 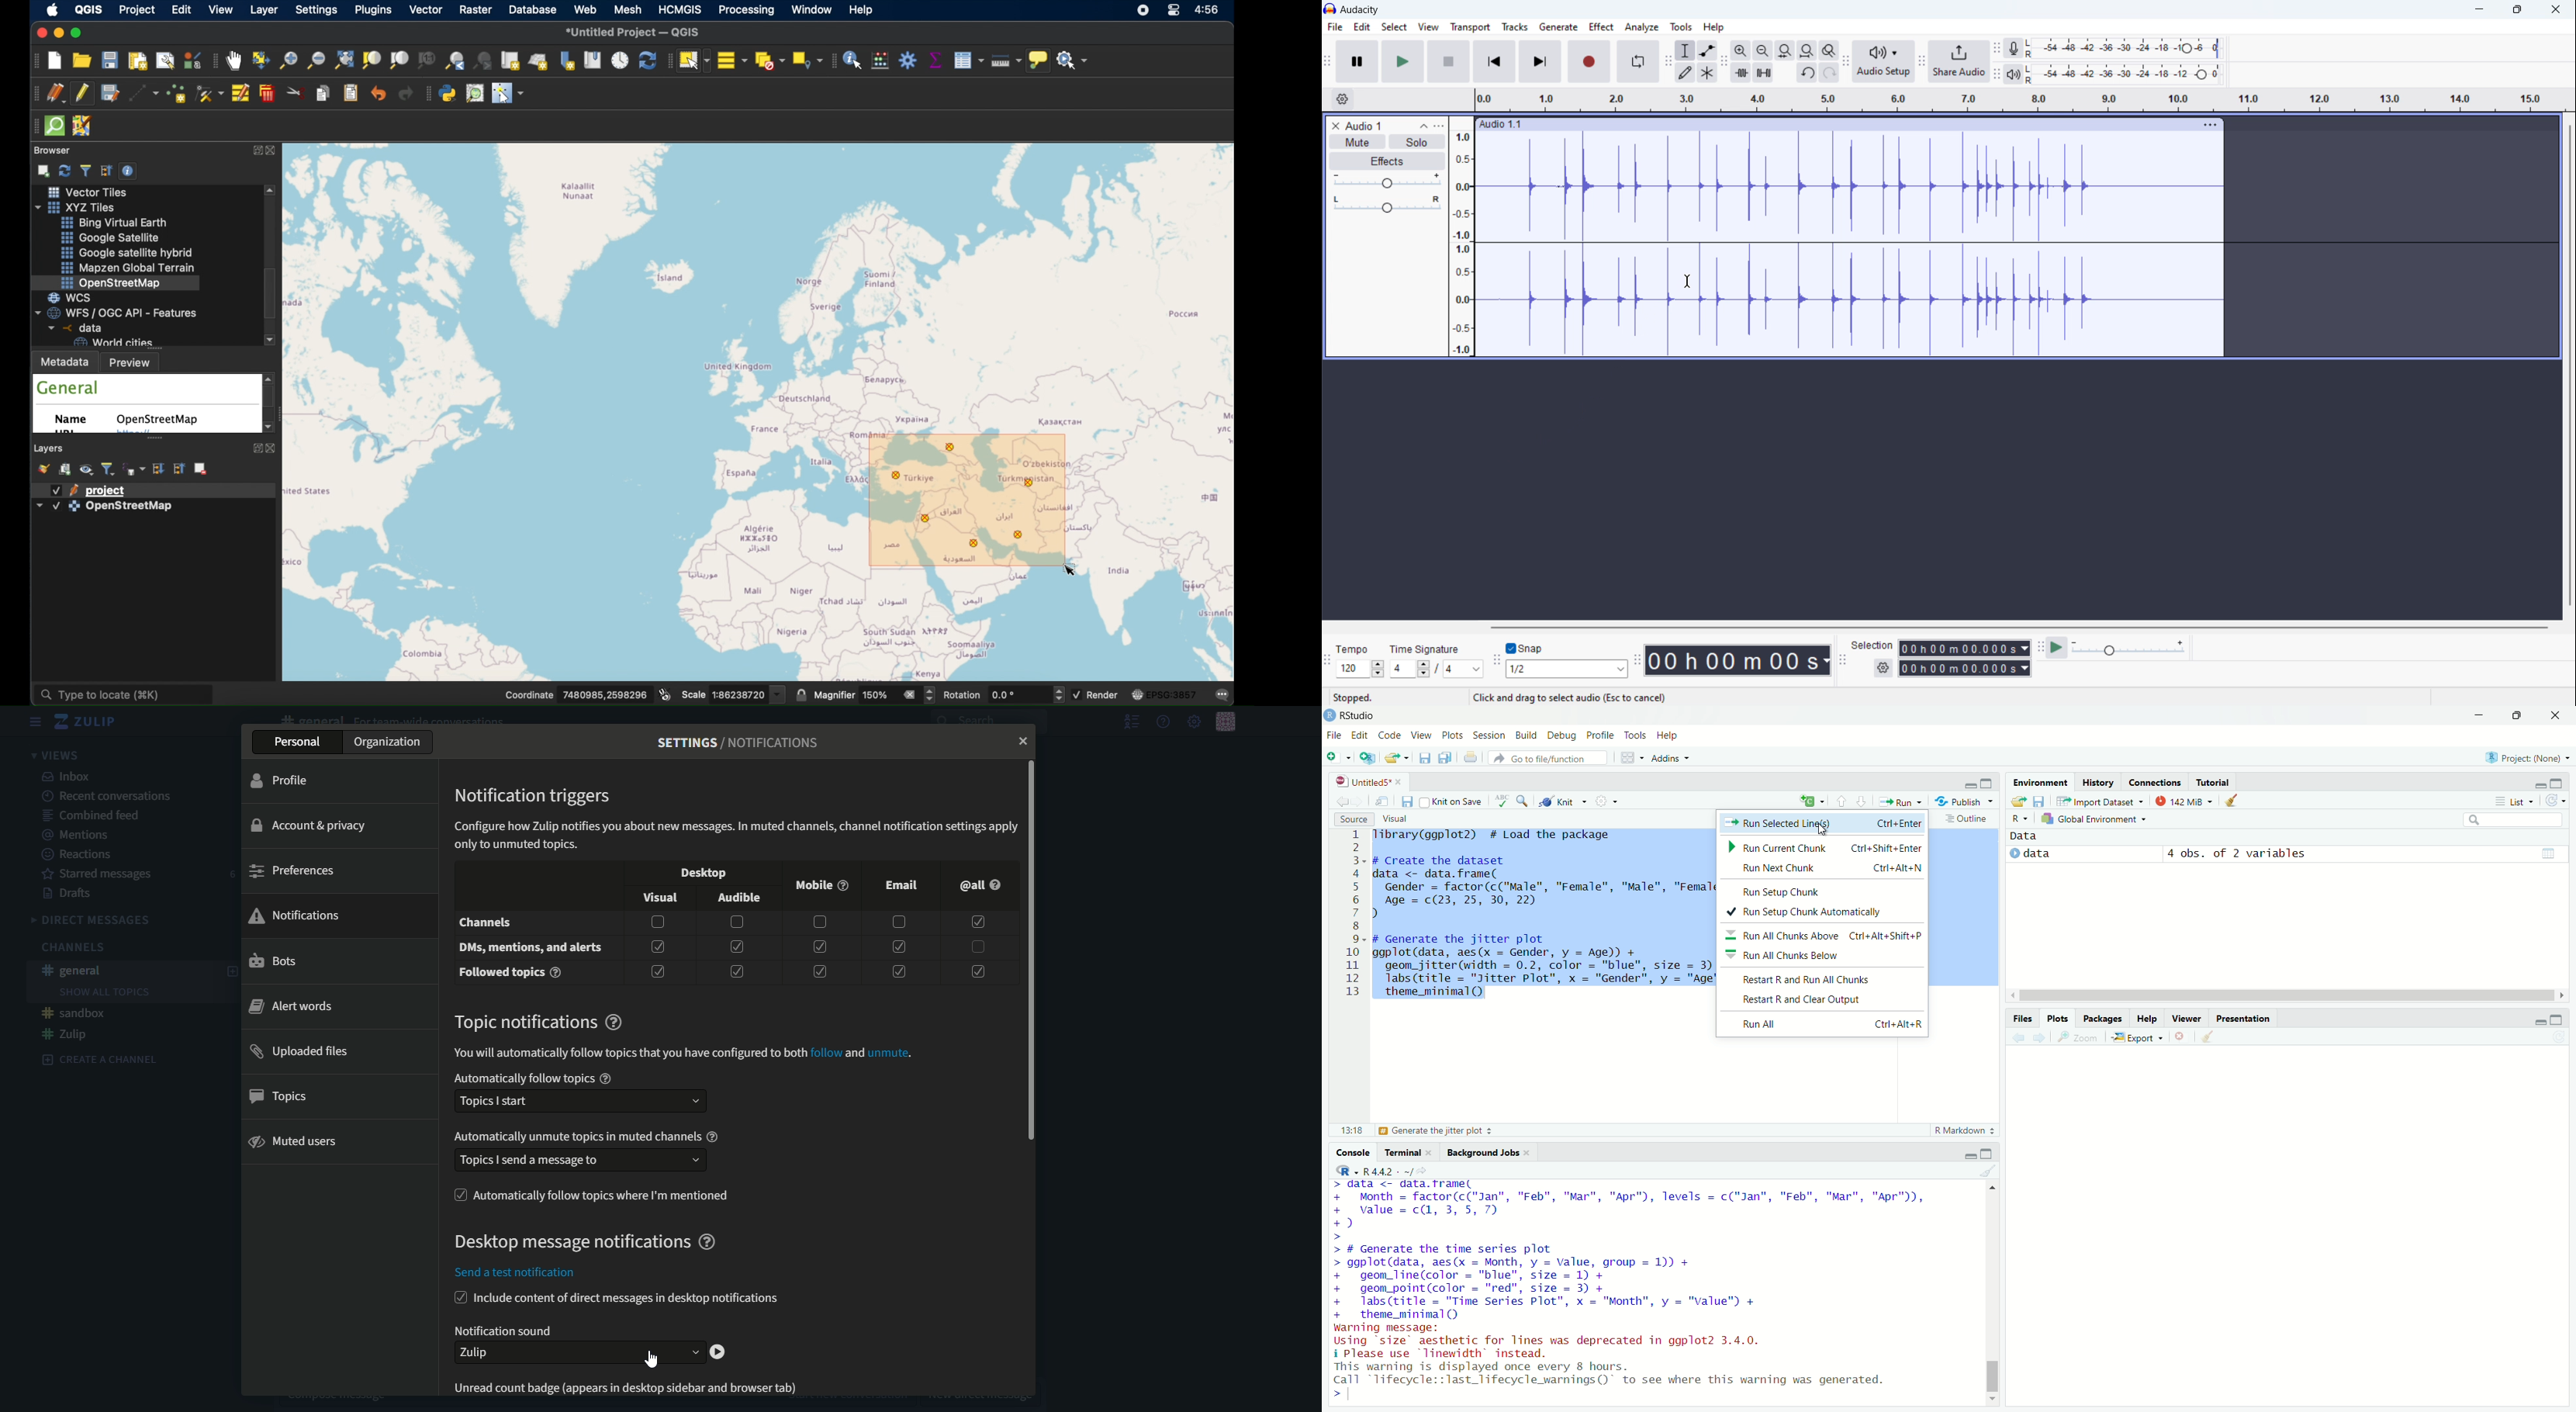 I want to click on share audio toolbar, so click(x=1922, y=61).